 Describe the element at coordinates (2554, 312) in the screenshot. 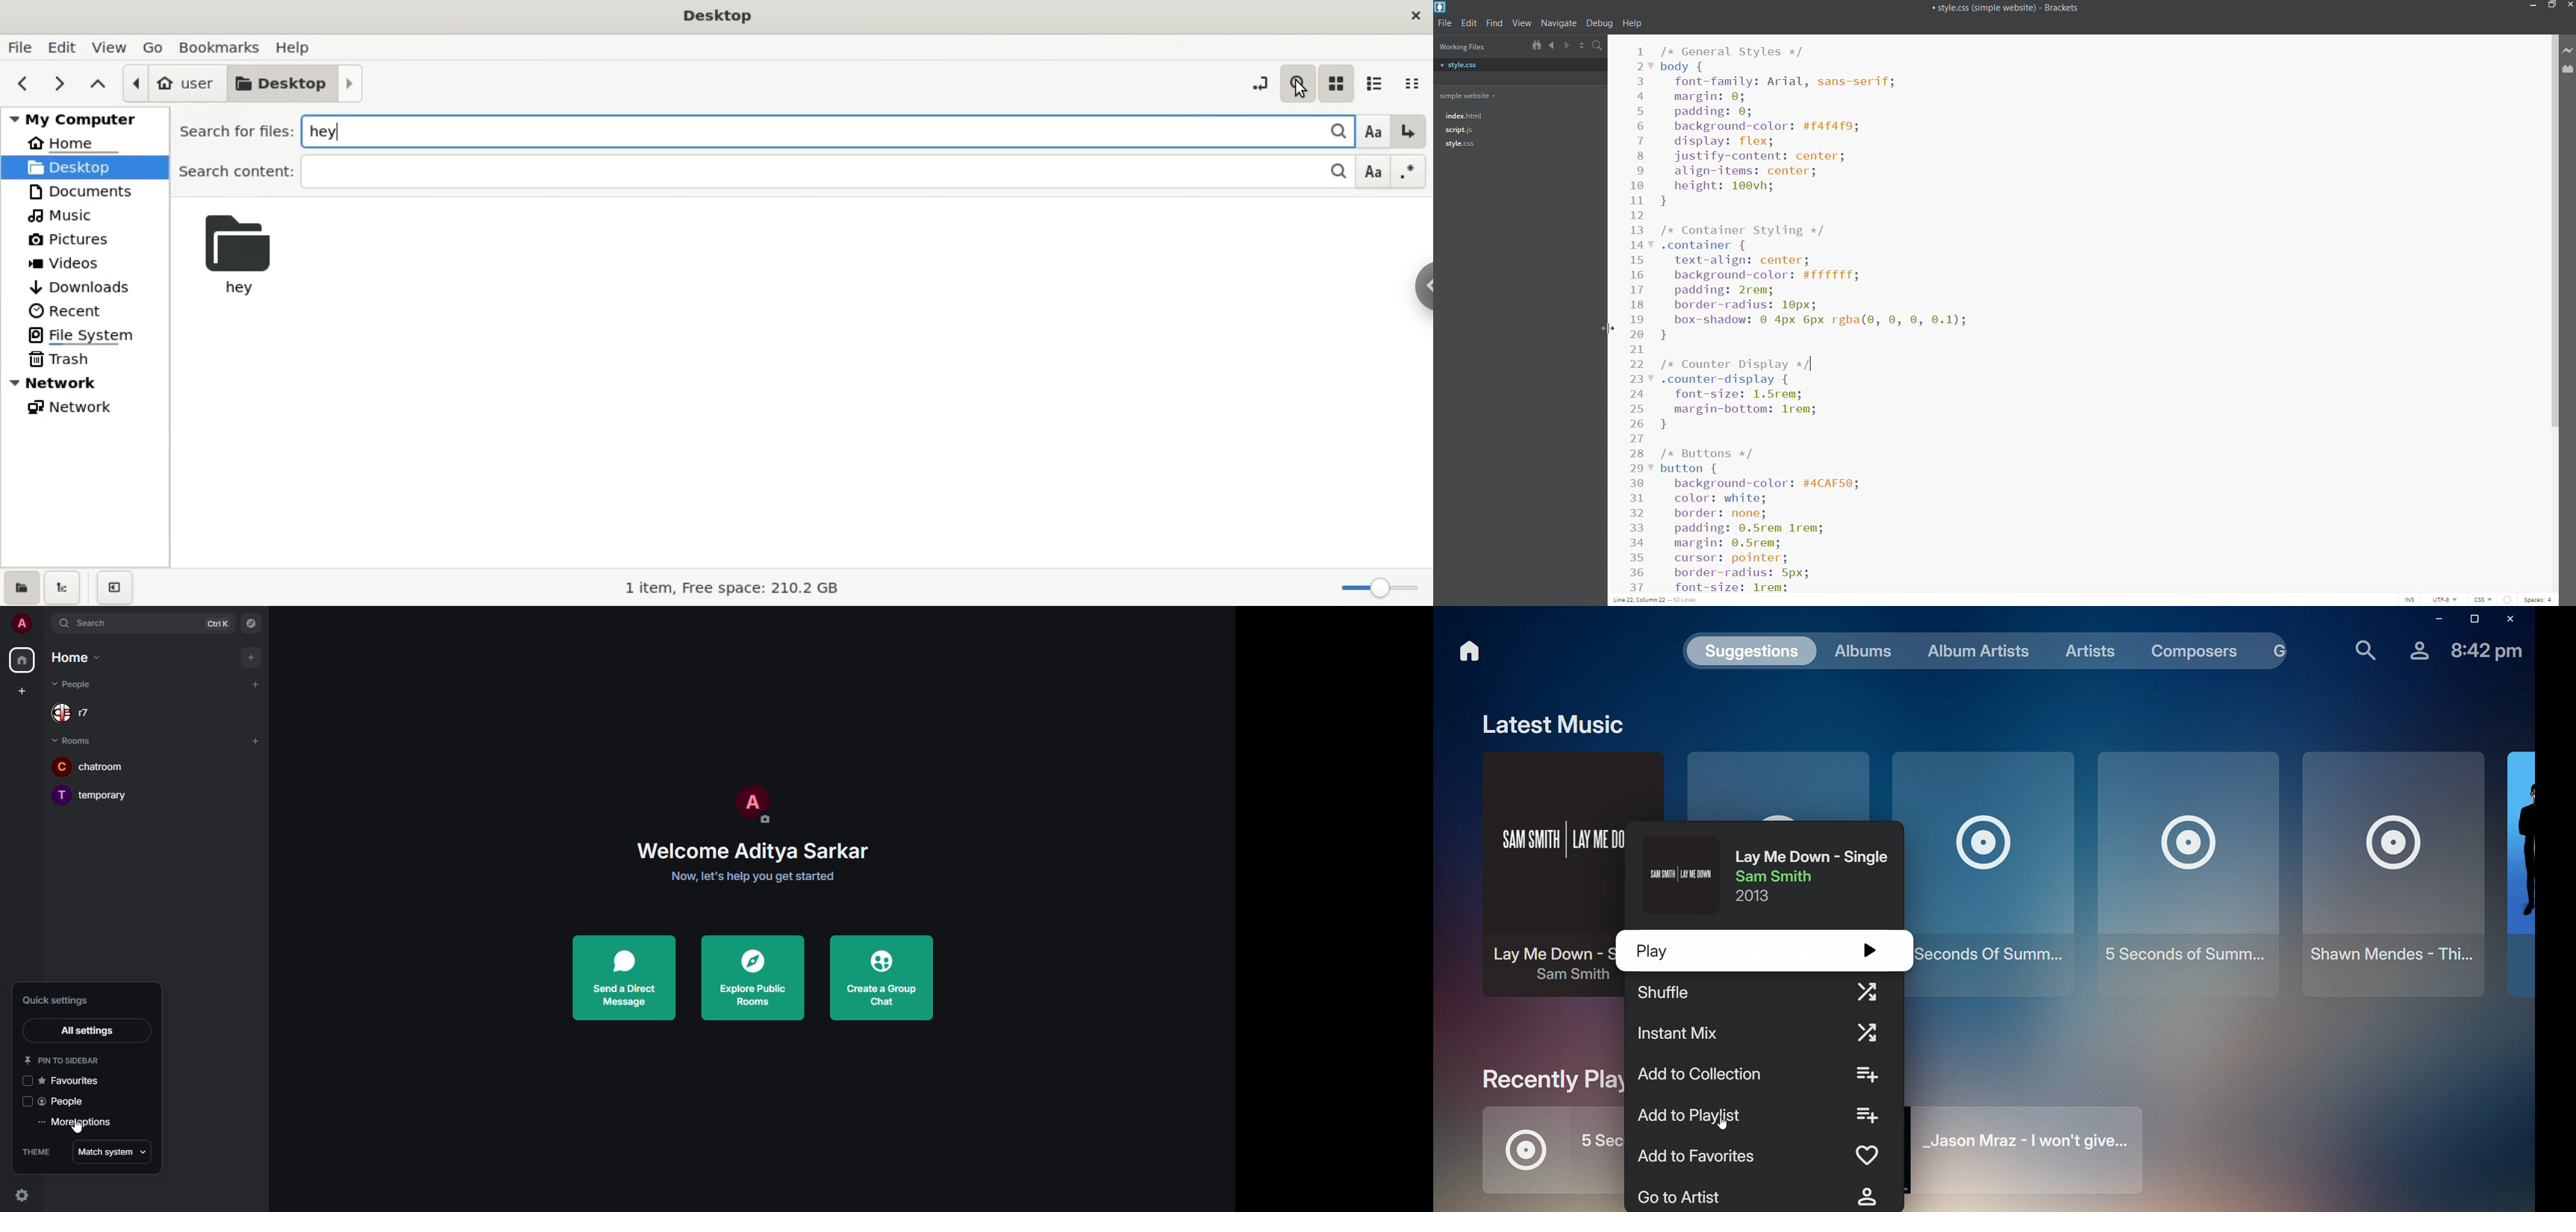

I see `scroll bar` at that location.